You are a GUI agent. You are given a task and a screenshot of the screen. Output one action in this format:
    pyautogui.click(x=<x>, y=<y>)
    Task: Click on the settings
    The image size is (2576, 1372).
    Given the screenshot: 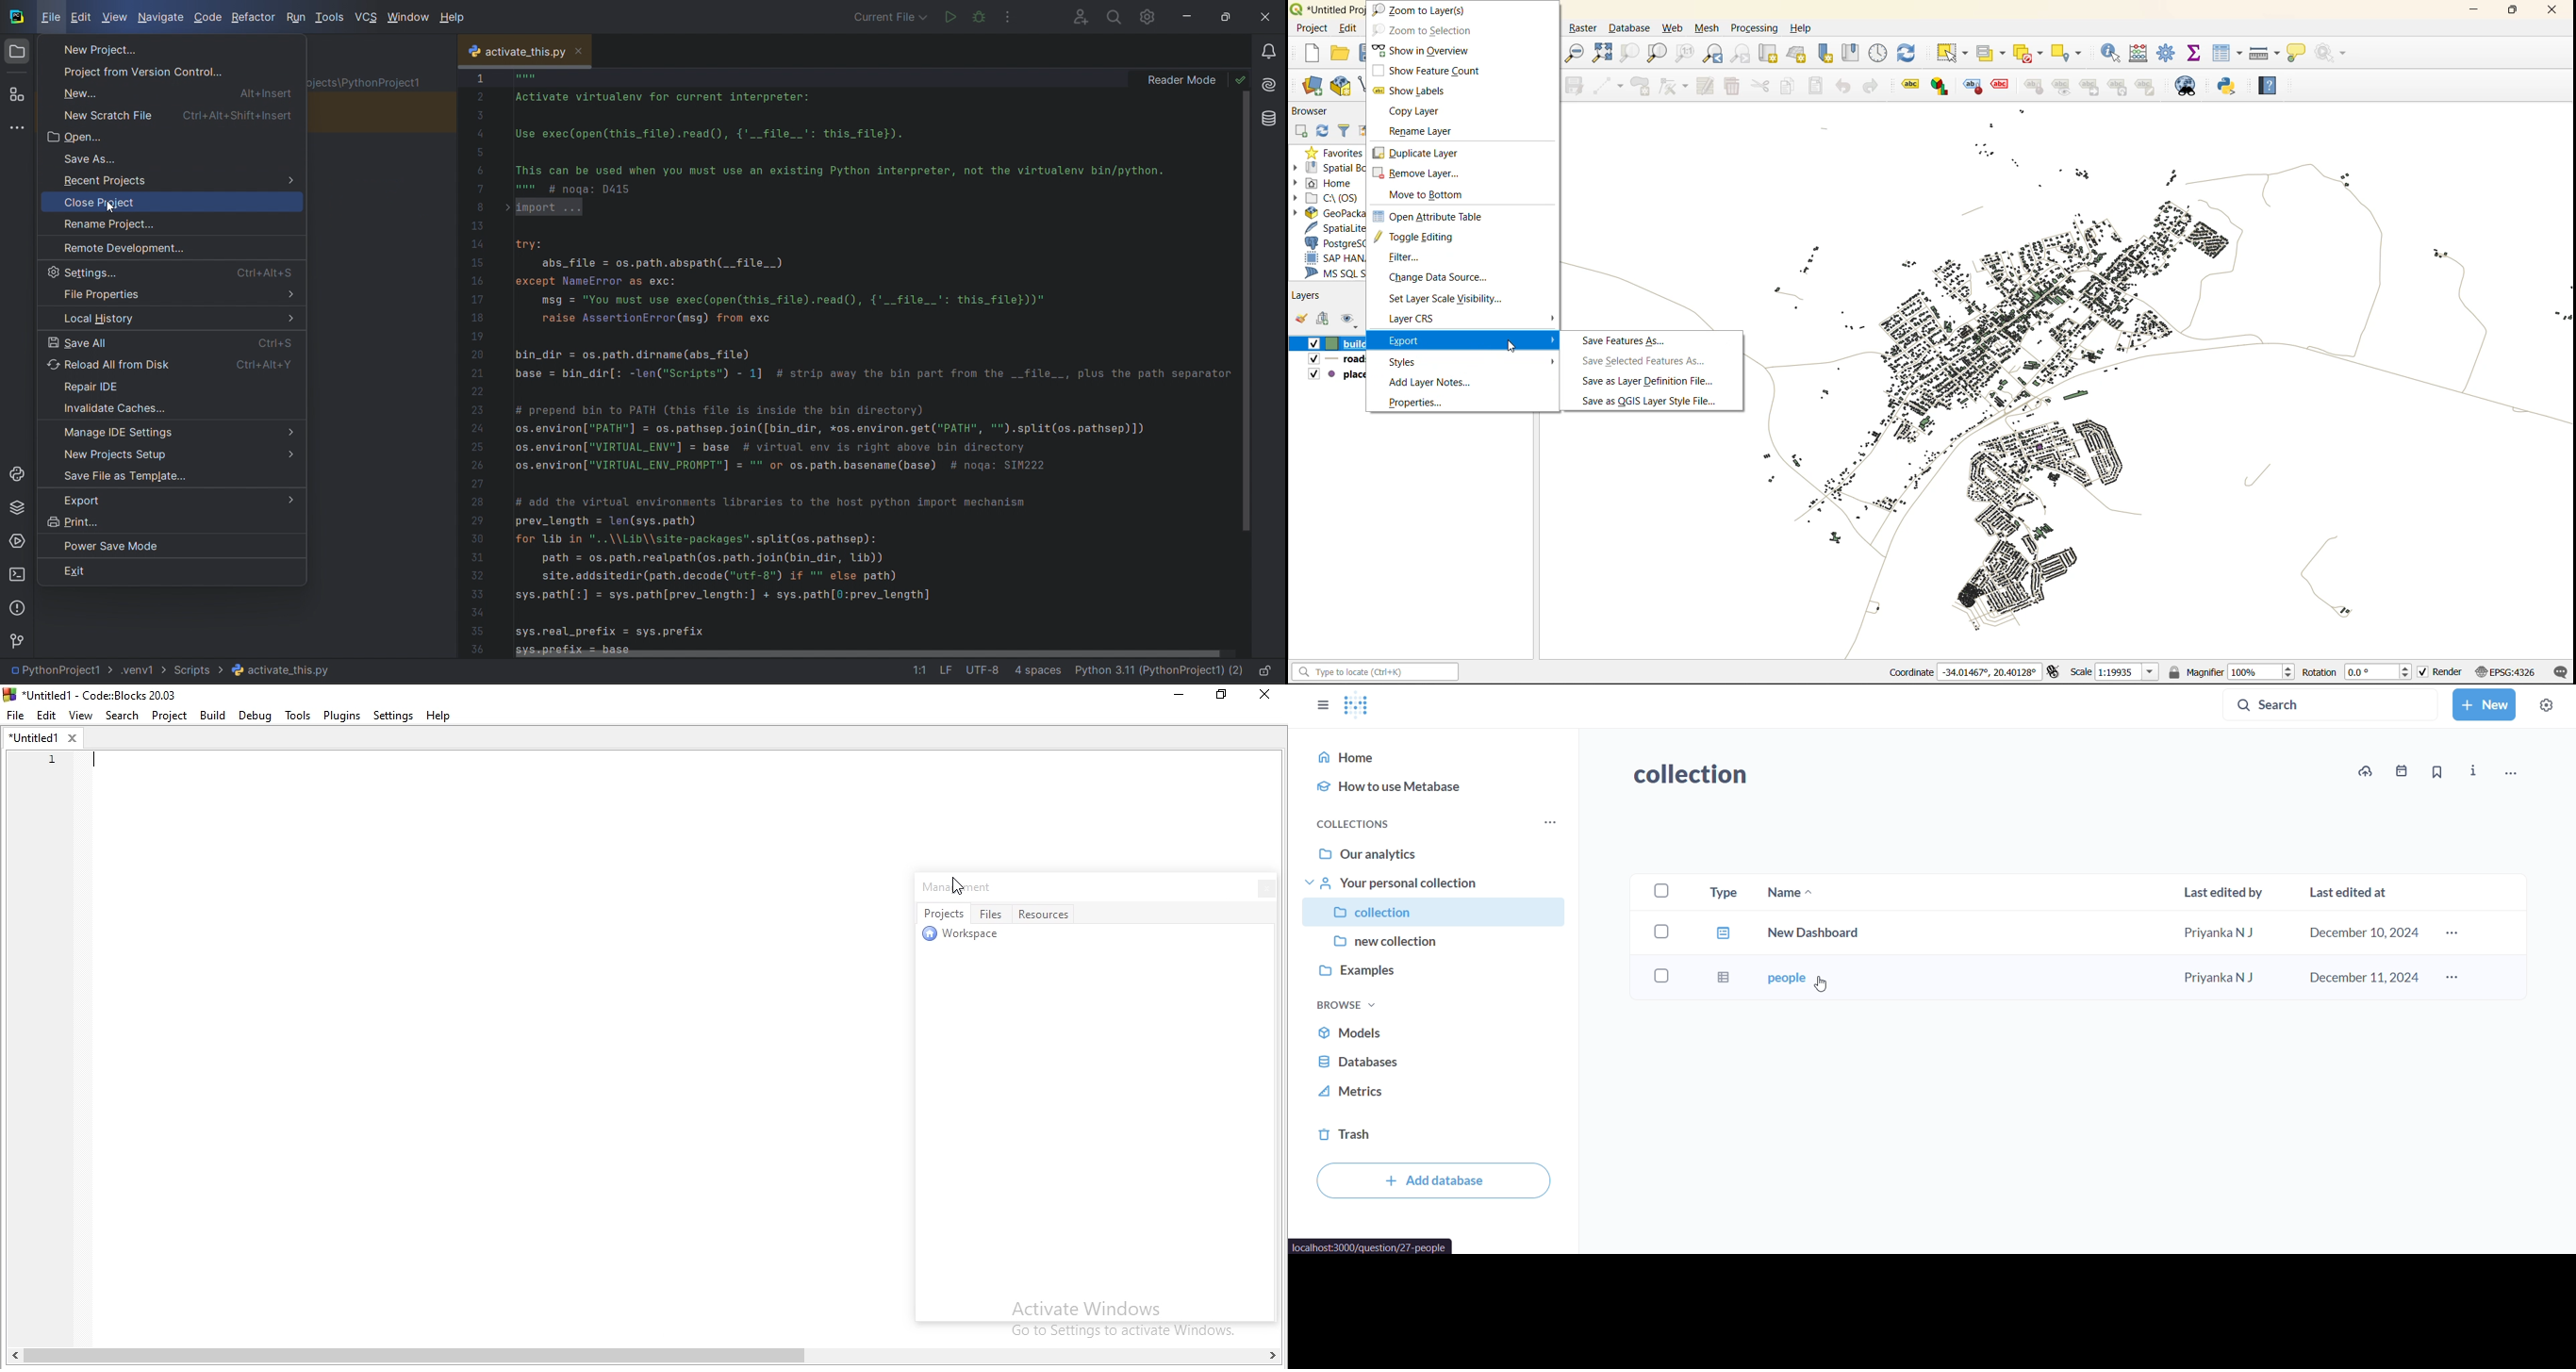 What is the action you would take?
    pyautogui.click(x=169, y=271)
    